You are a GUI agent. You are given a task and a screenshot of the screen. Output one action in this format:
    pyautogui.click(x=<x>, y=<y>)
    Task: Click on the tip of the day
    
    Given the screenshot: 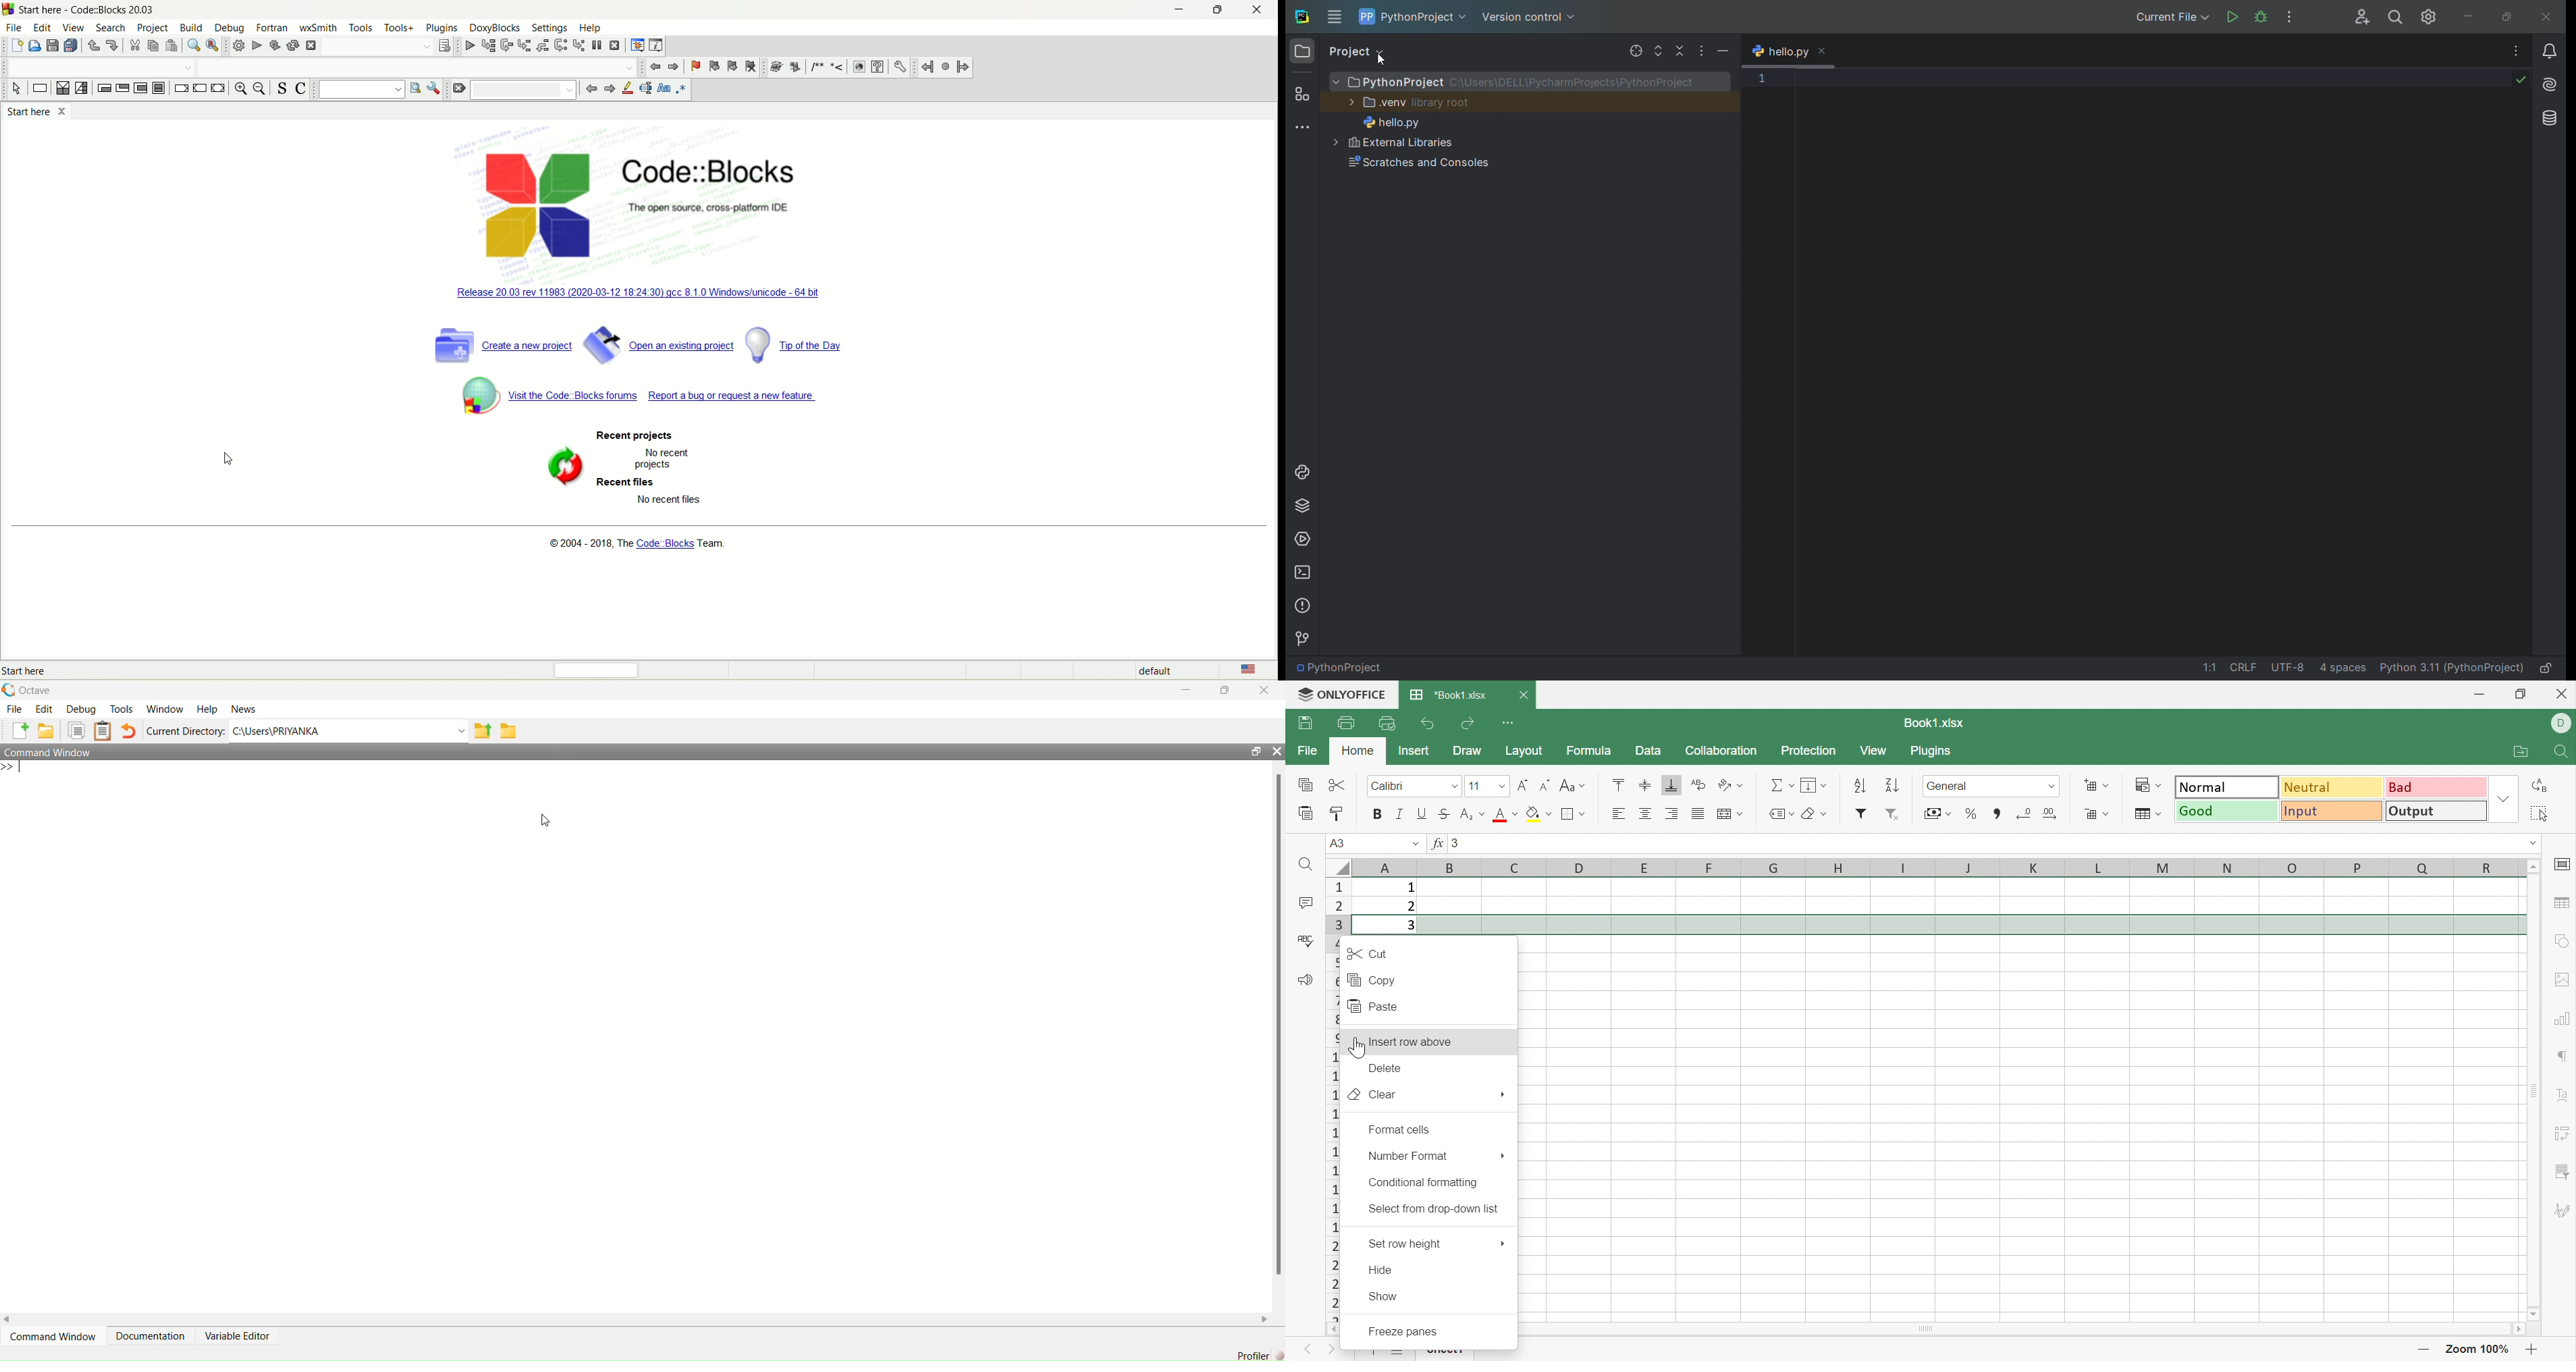 What is the action you would take?
    pyautogui.click(x=800, y=345)
    